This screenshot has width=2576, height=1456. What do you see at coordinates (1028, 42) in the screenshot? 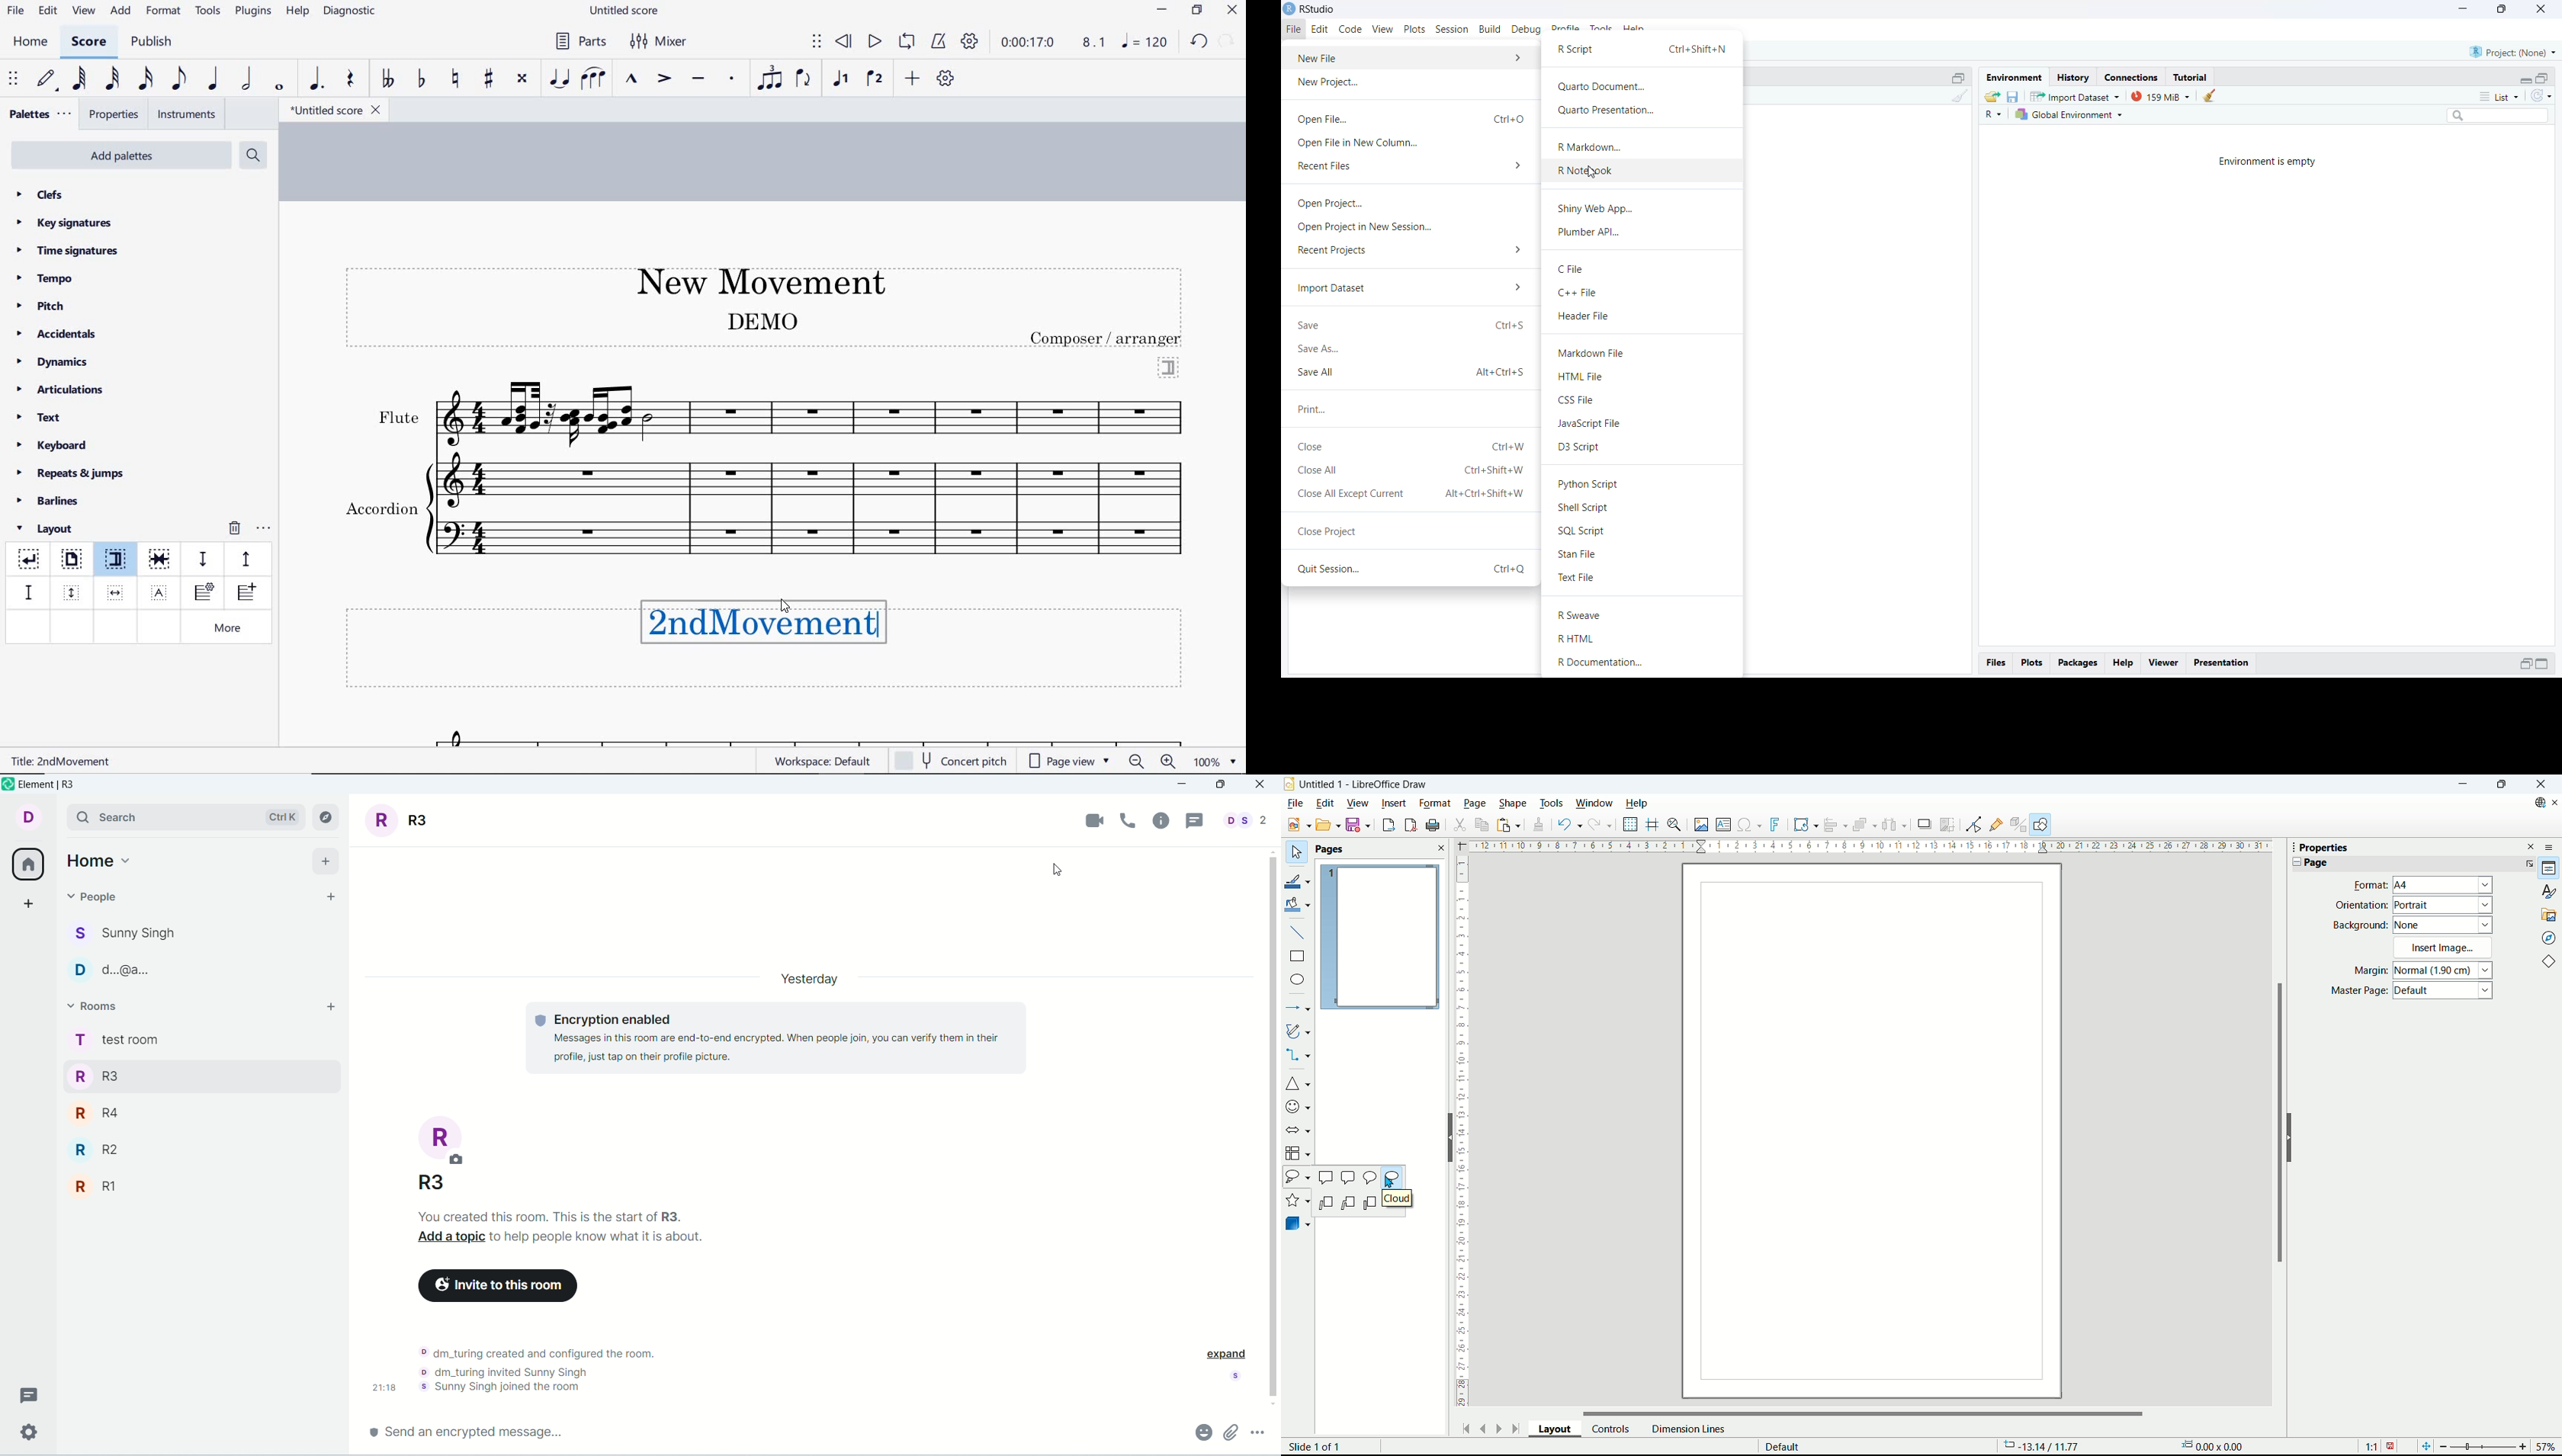
I see `playback time` at bounding box center [1028, 42].